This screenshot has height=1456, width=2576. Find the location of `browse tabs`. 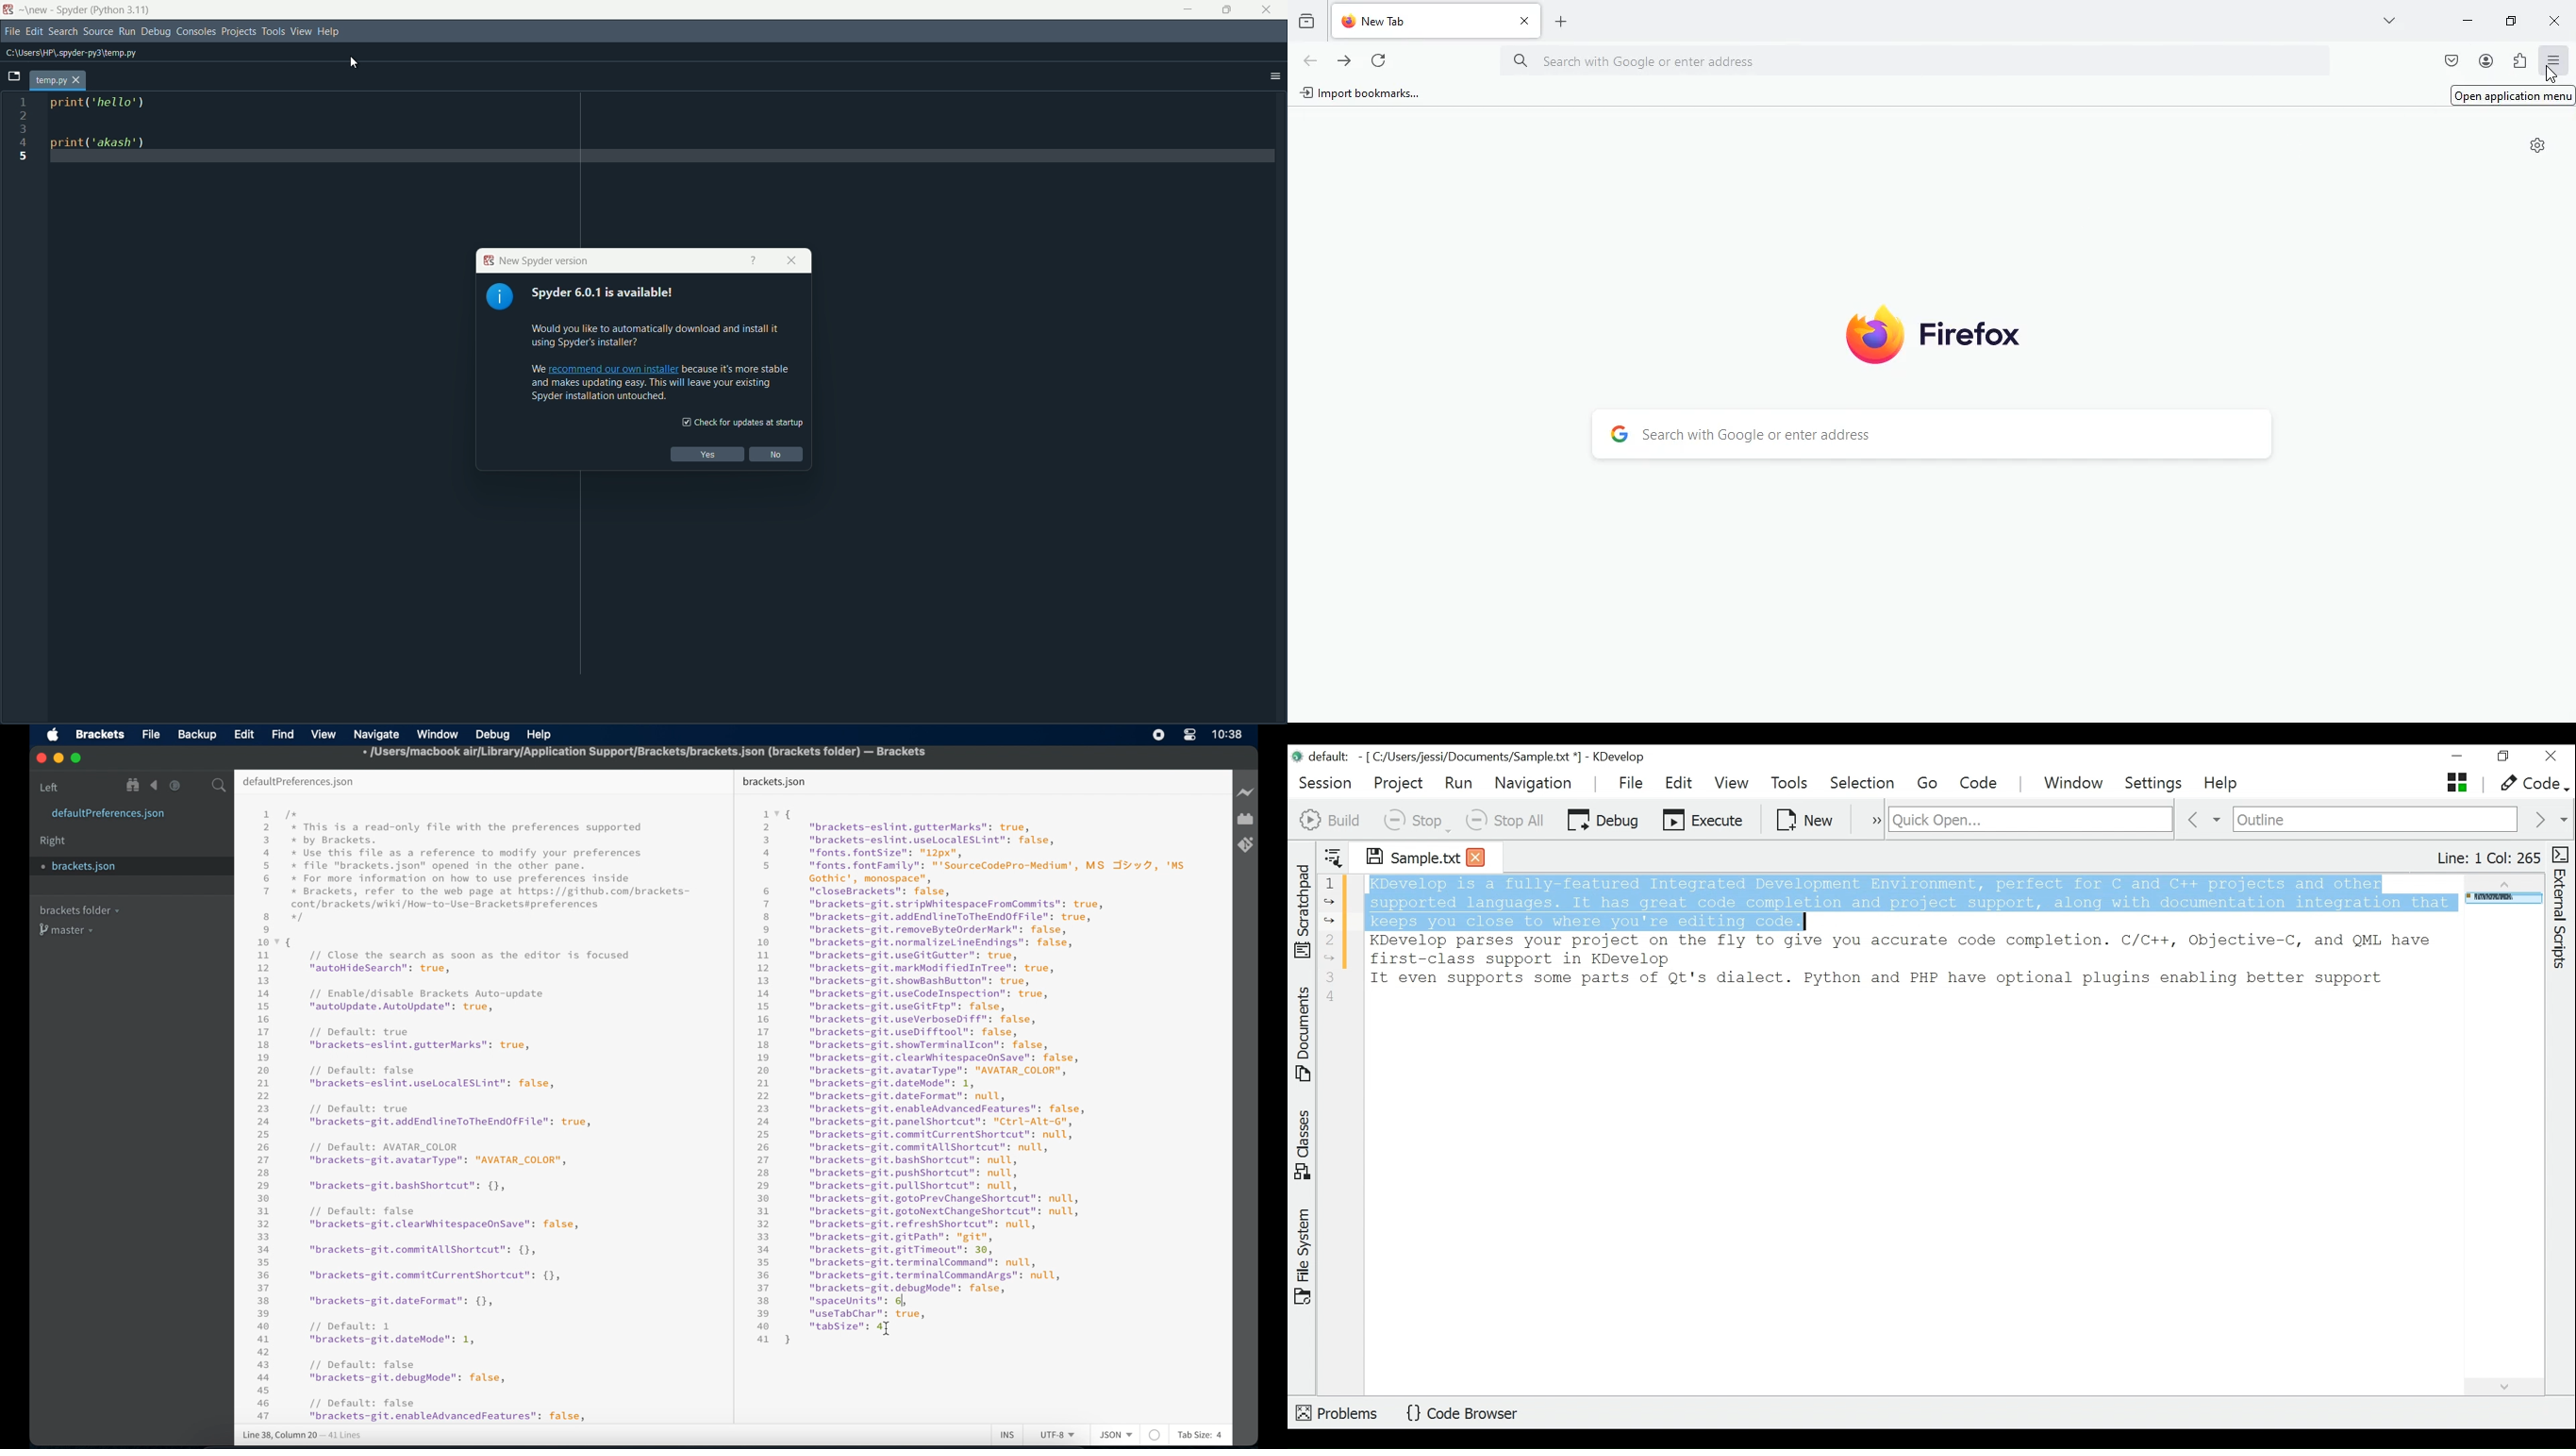

browse tabs is located at coordinates (13, 78).